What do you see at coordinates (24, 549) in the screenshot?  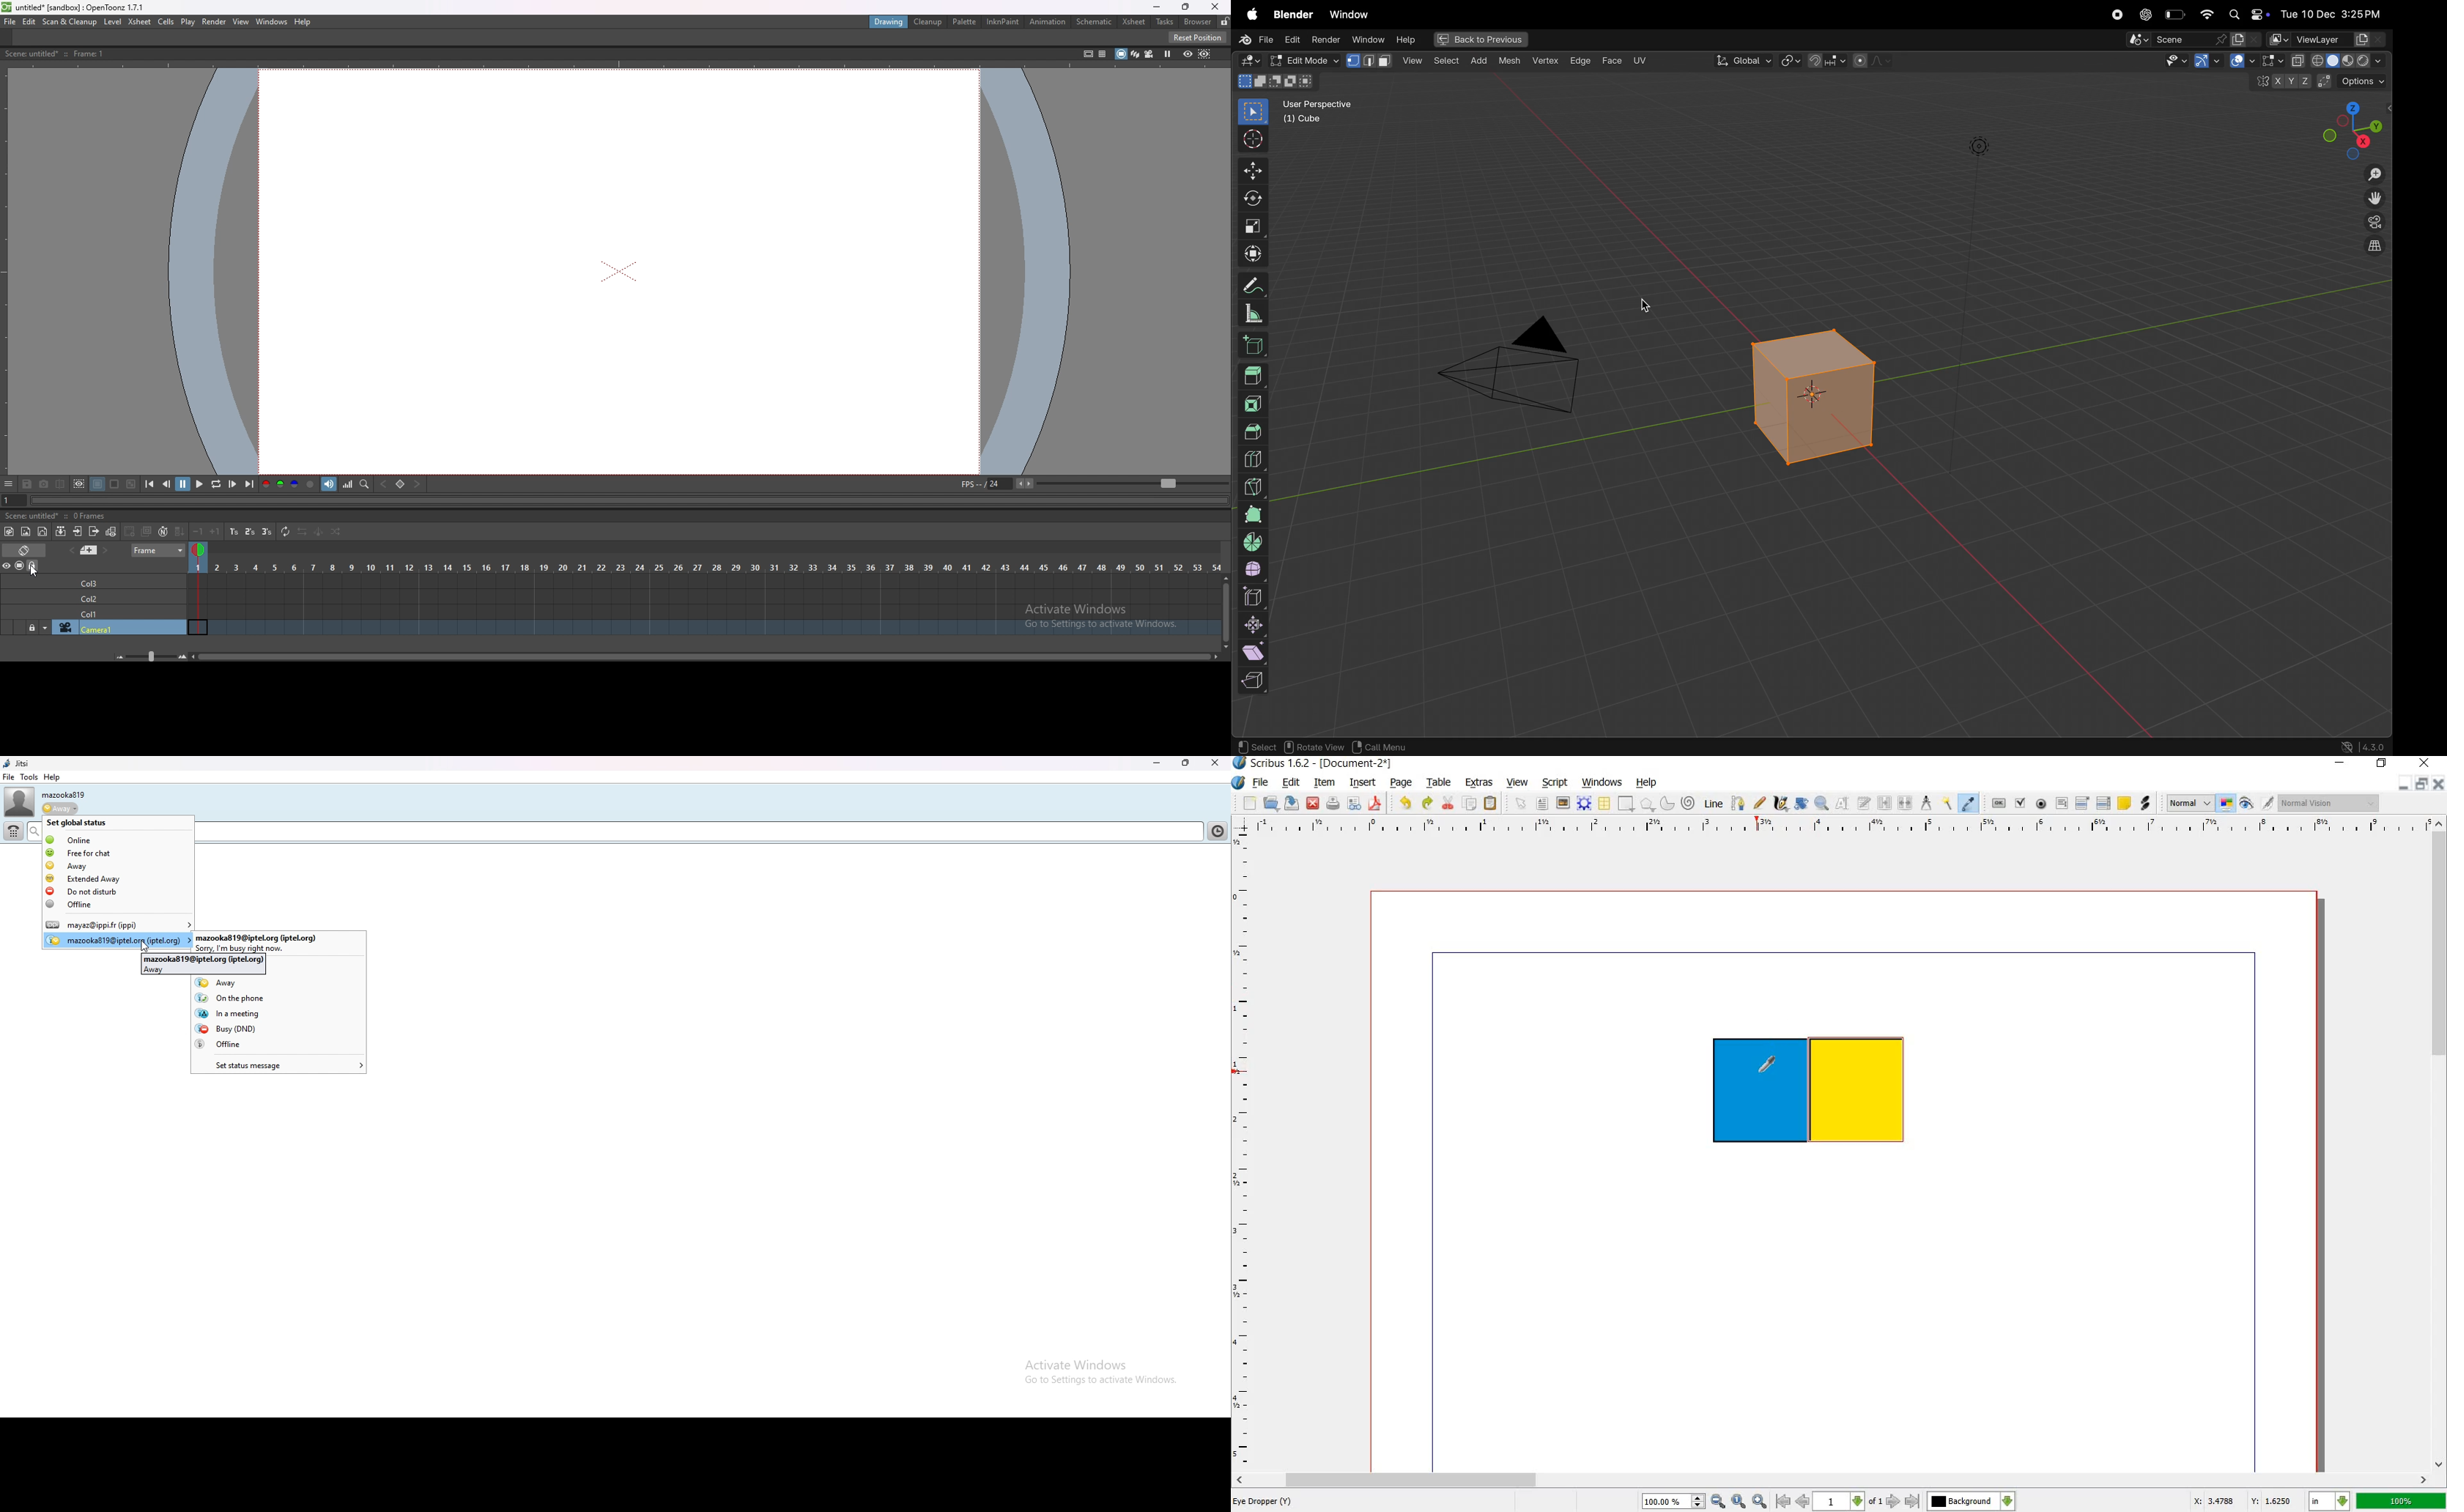 I see `toggle timeline` at bounding box center [24, 549].